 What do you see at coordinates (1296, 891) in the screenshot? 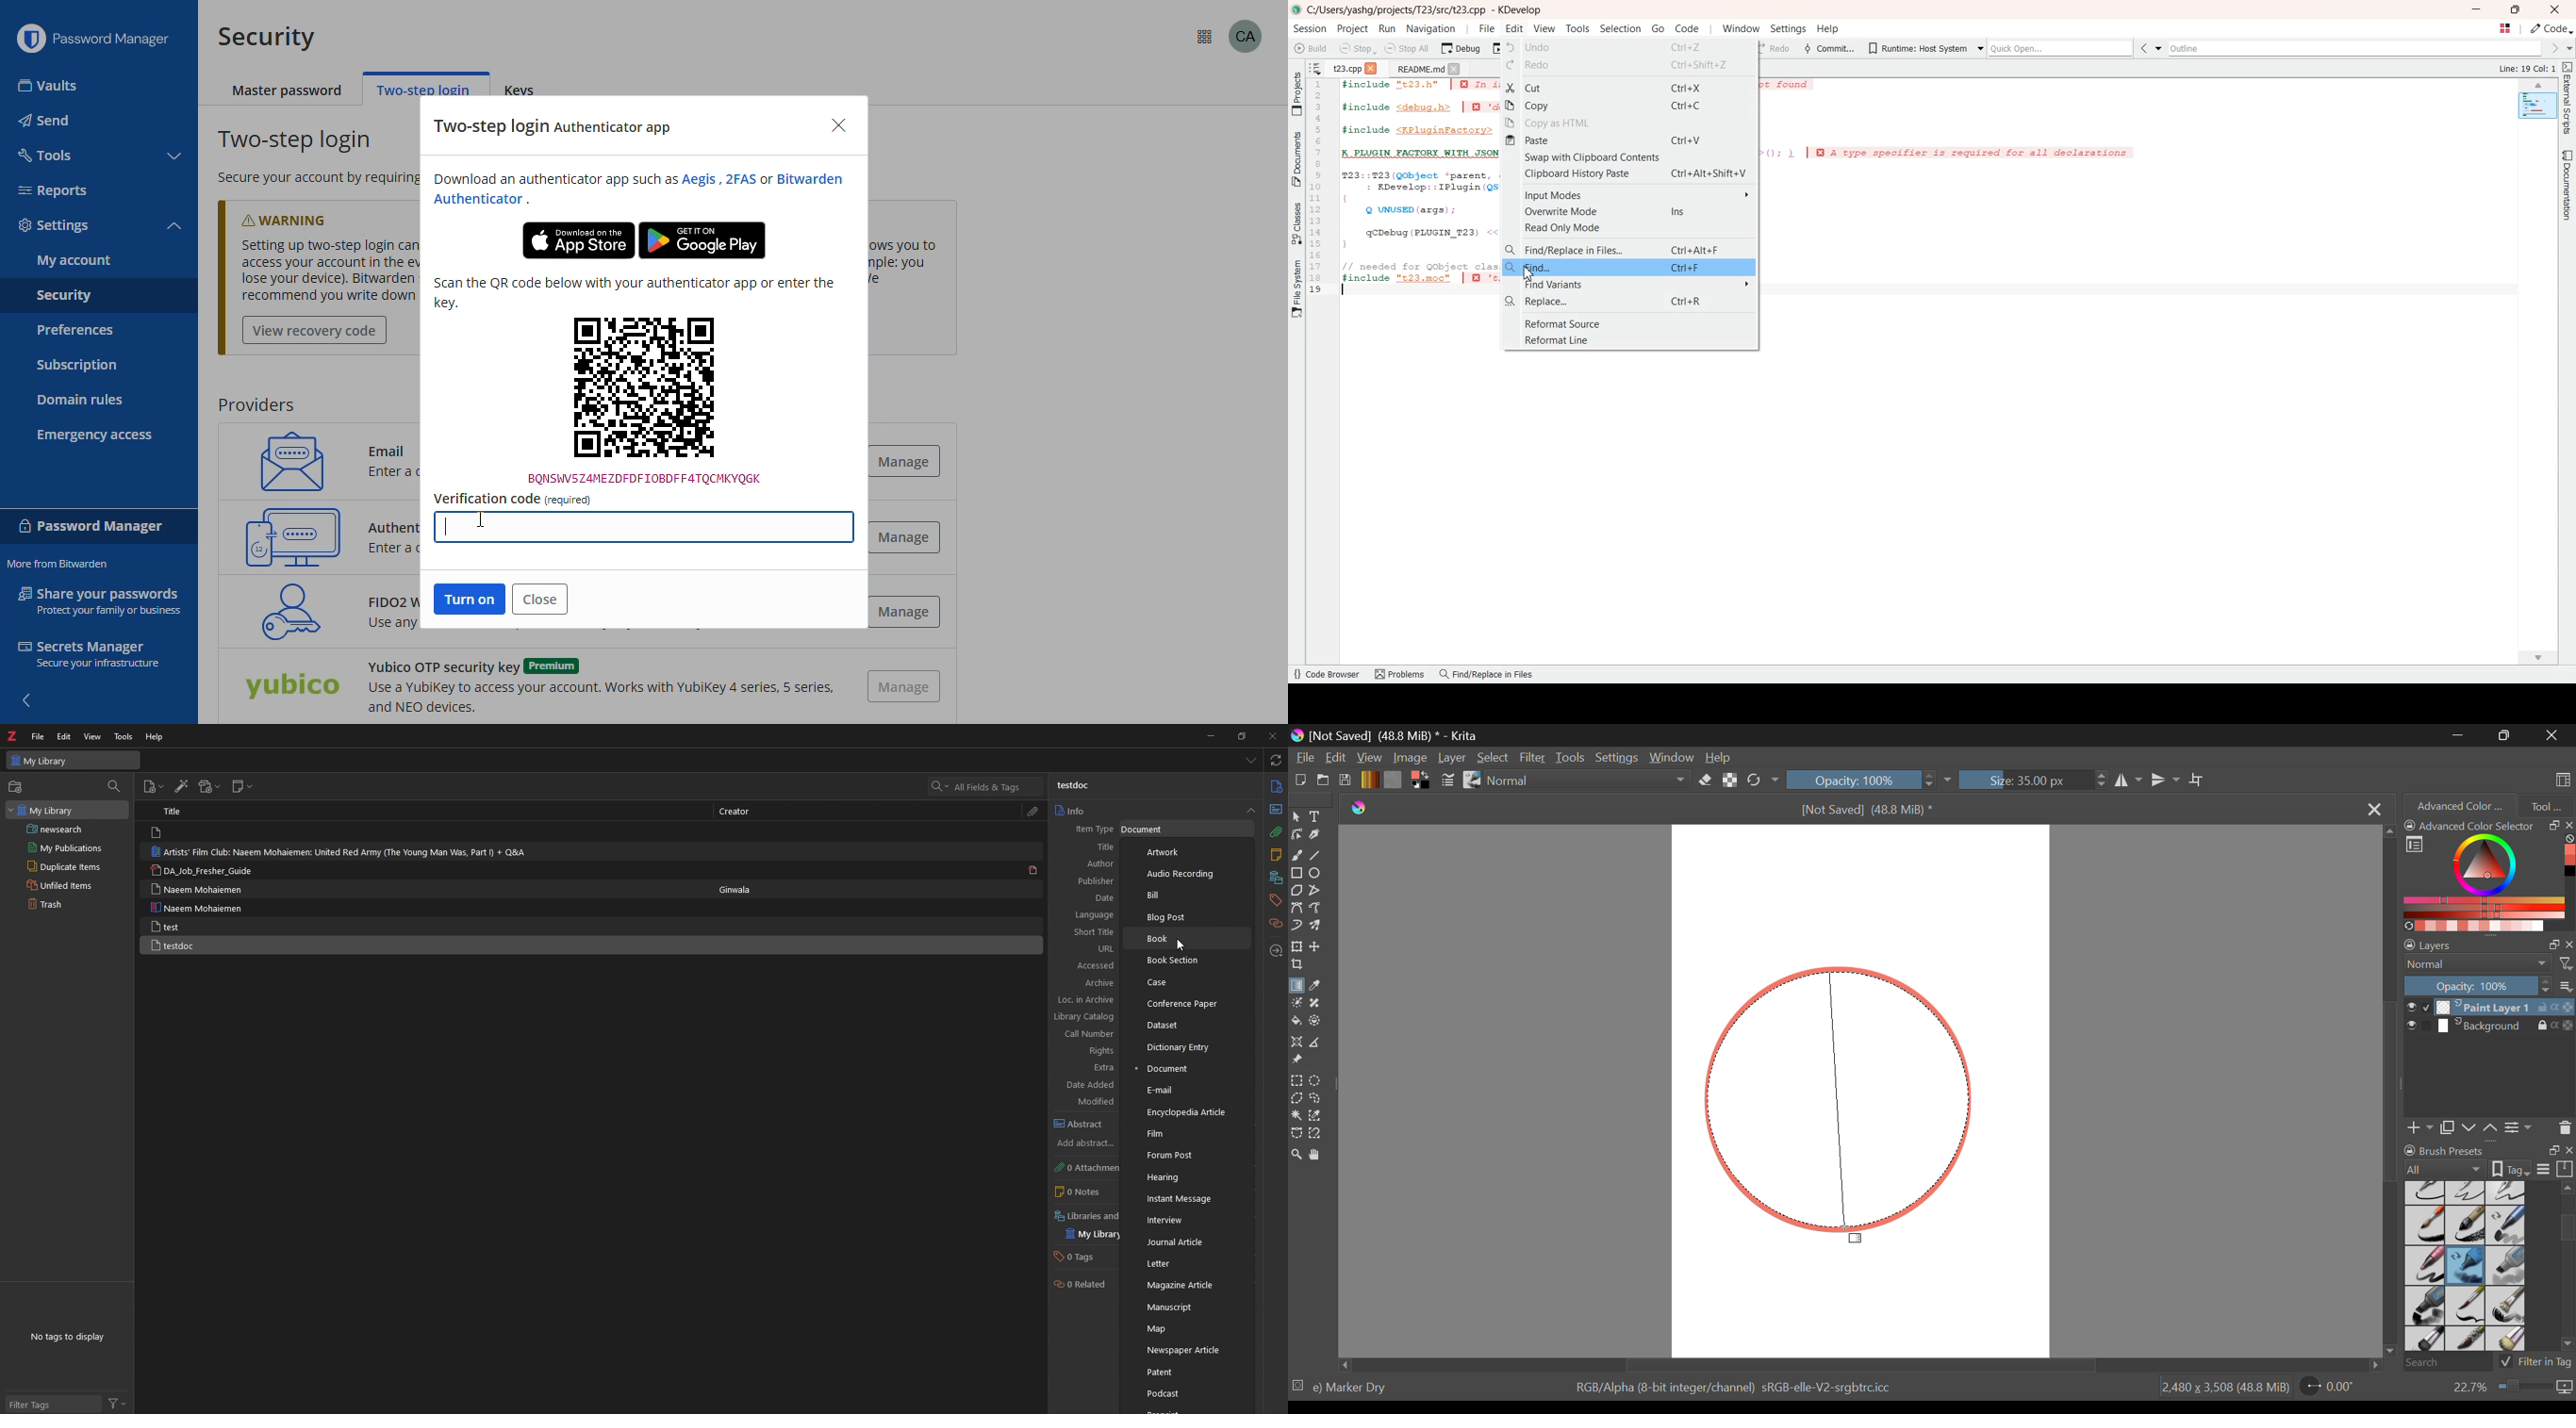
I see `Polygon Tool` at bounding box center [1296, 891].